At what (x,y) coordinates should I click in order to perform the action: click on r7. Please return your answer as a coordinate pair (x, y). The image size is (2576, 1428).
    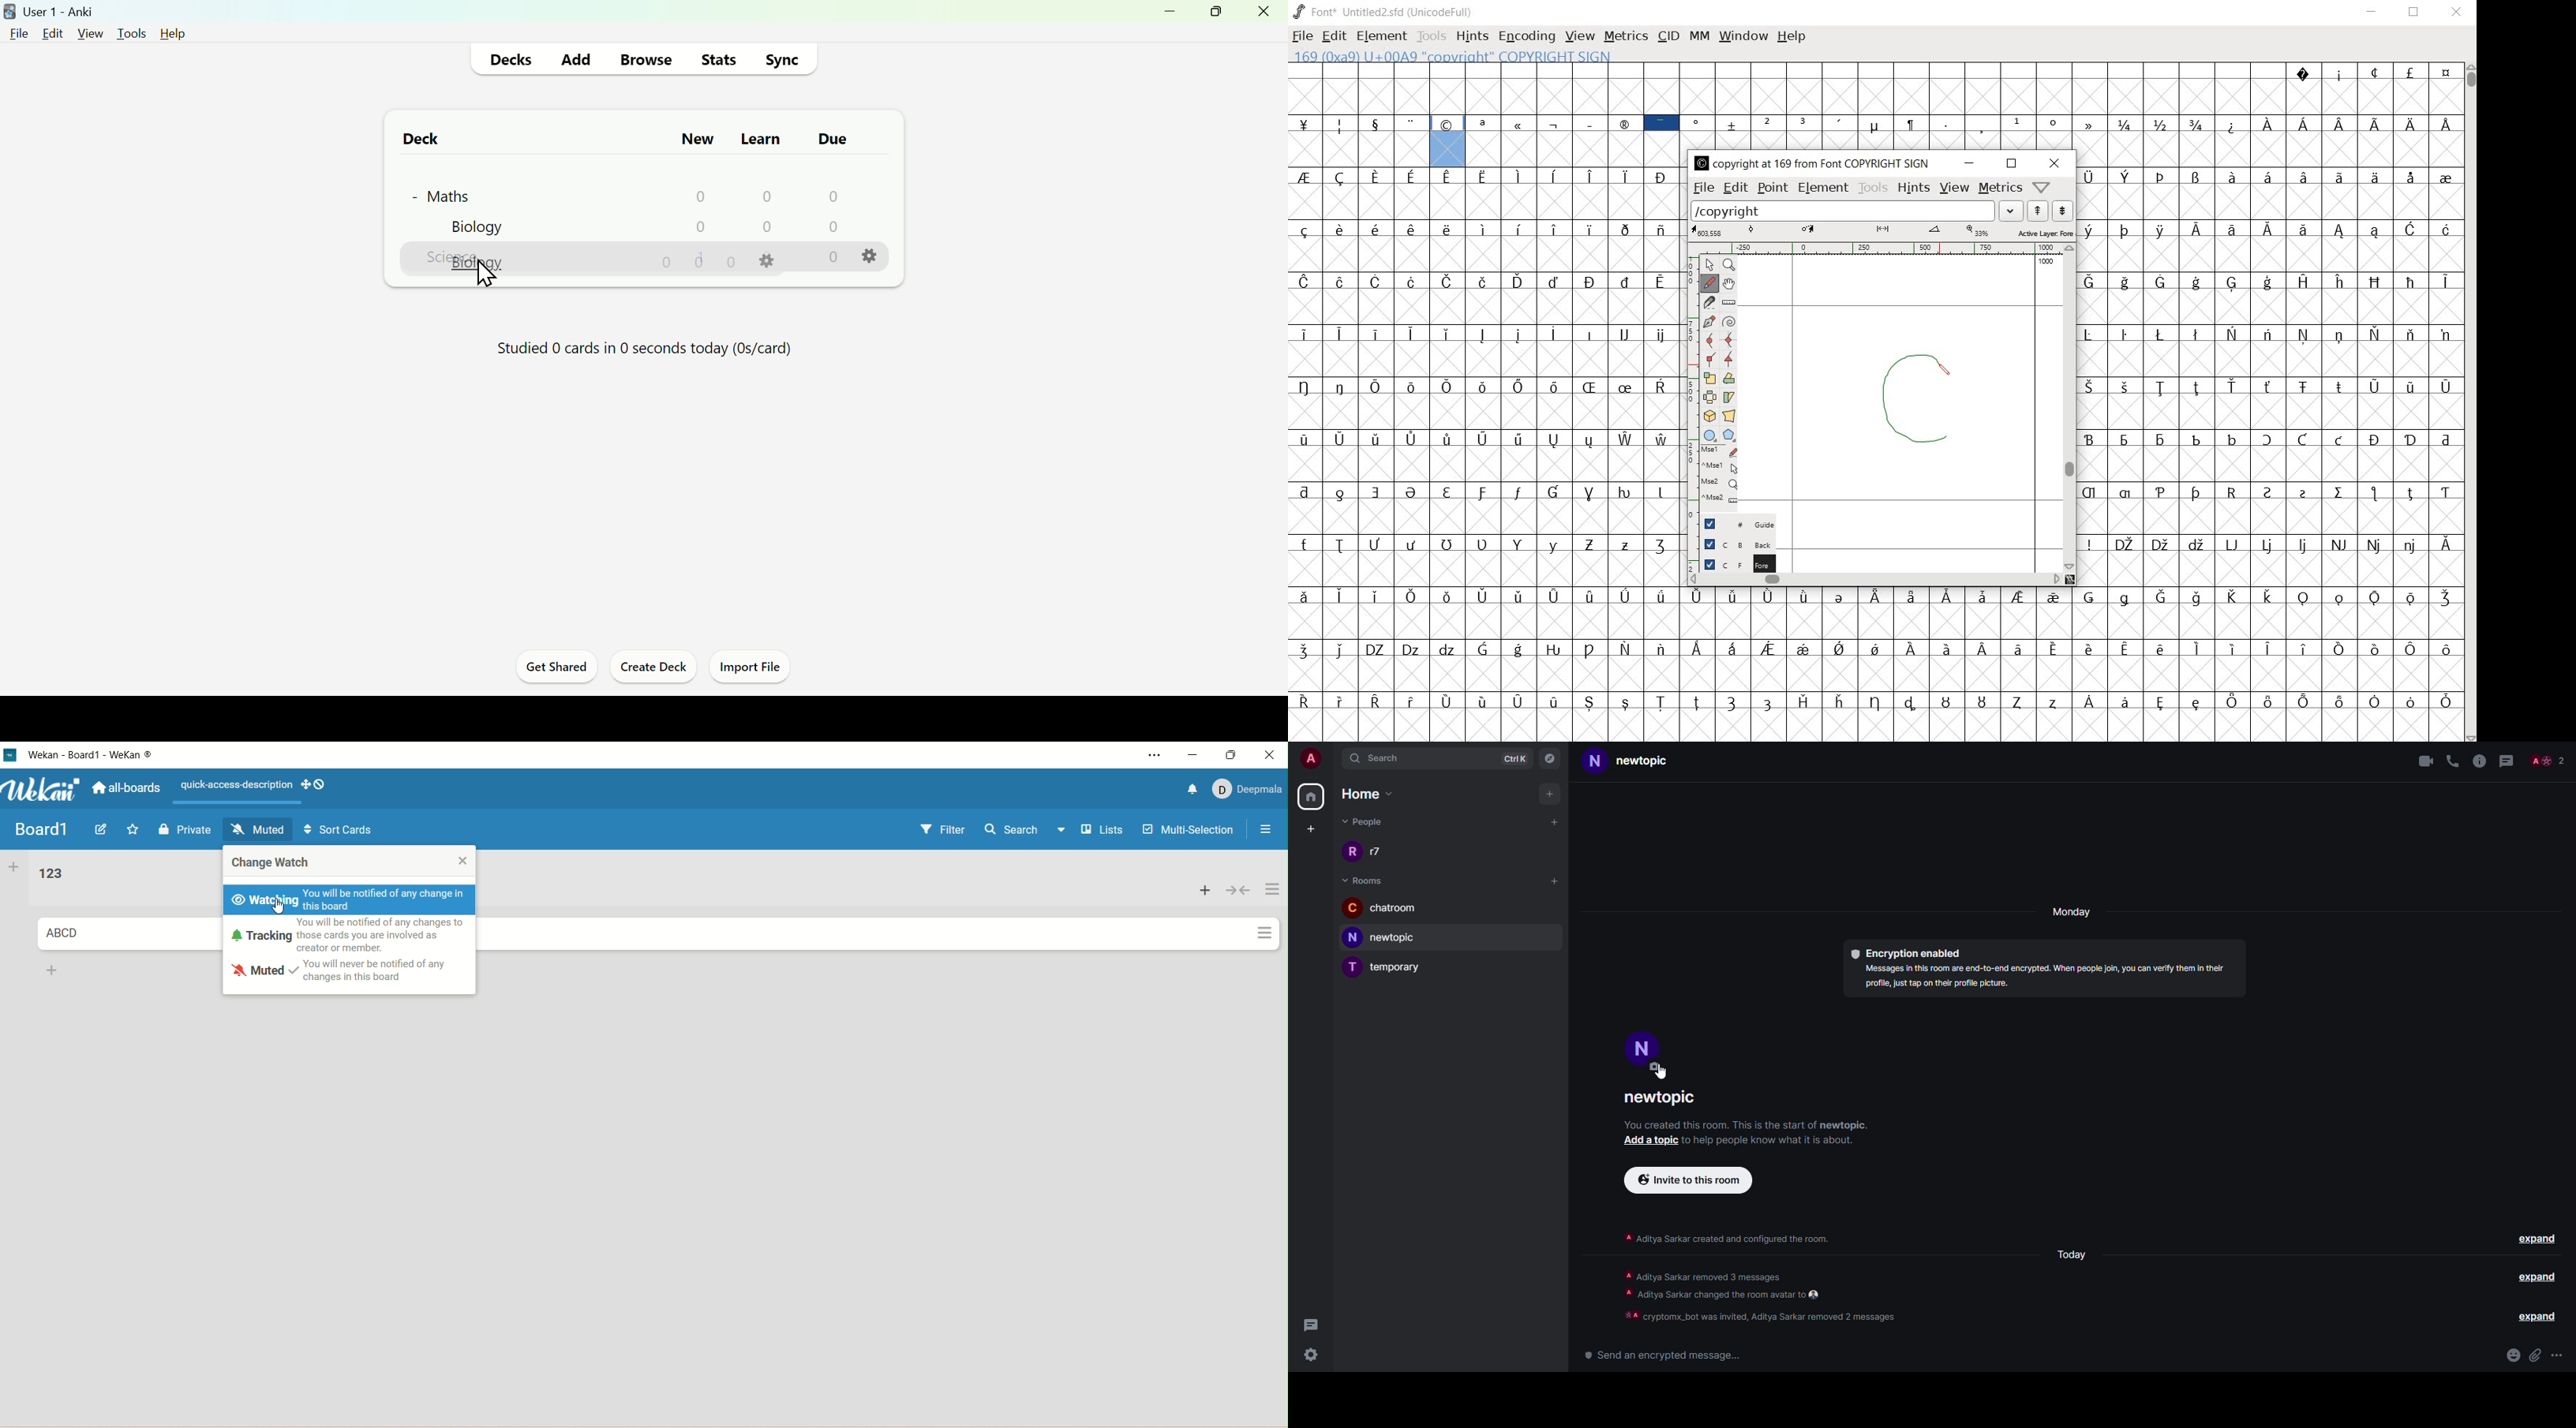
    Looking at the image, I should click on (1366, 852).